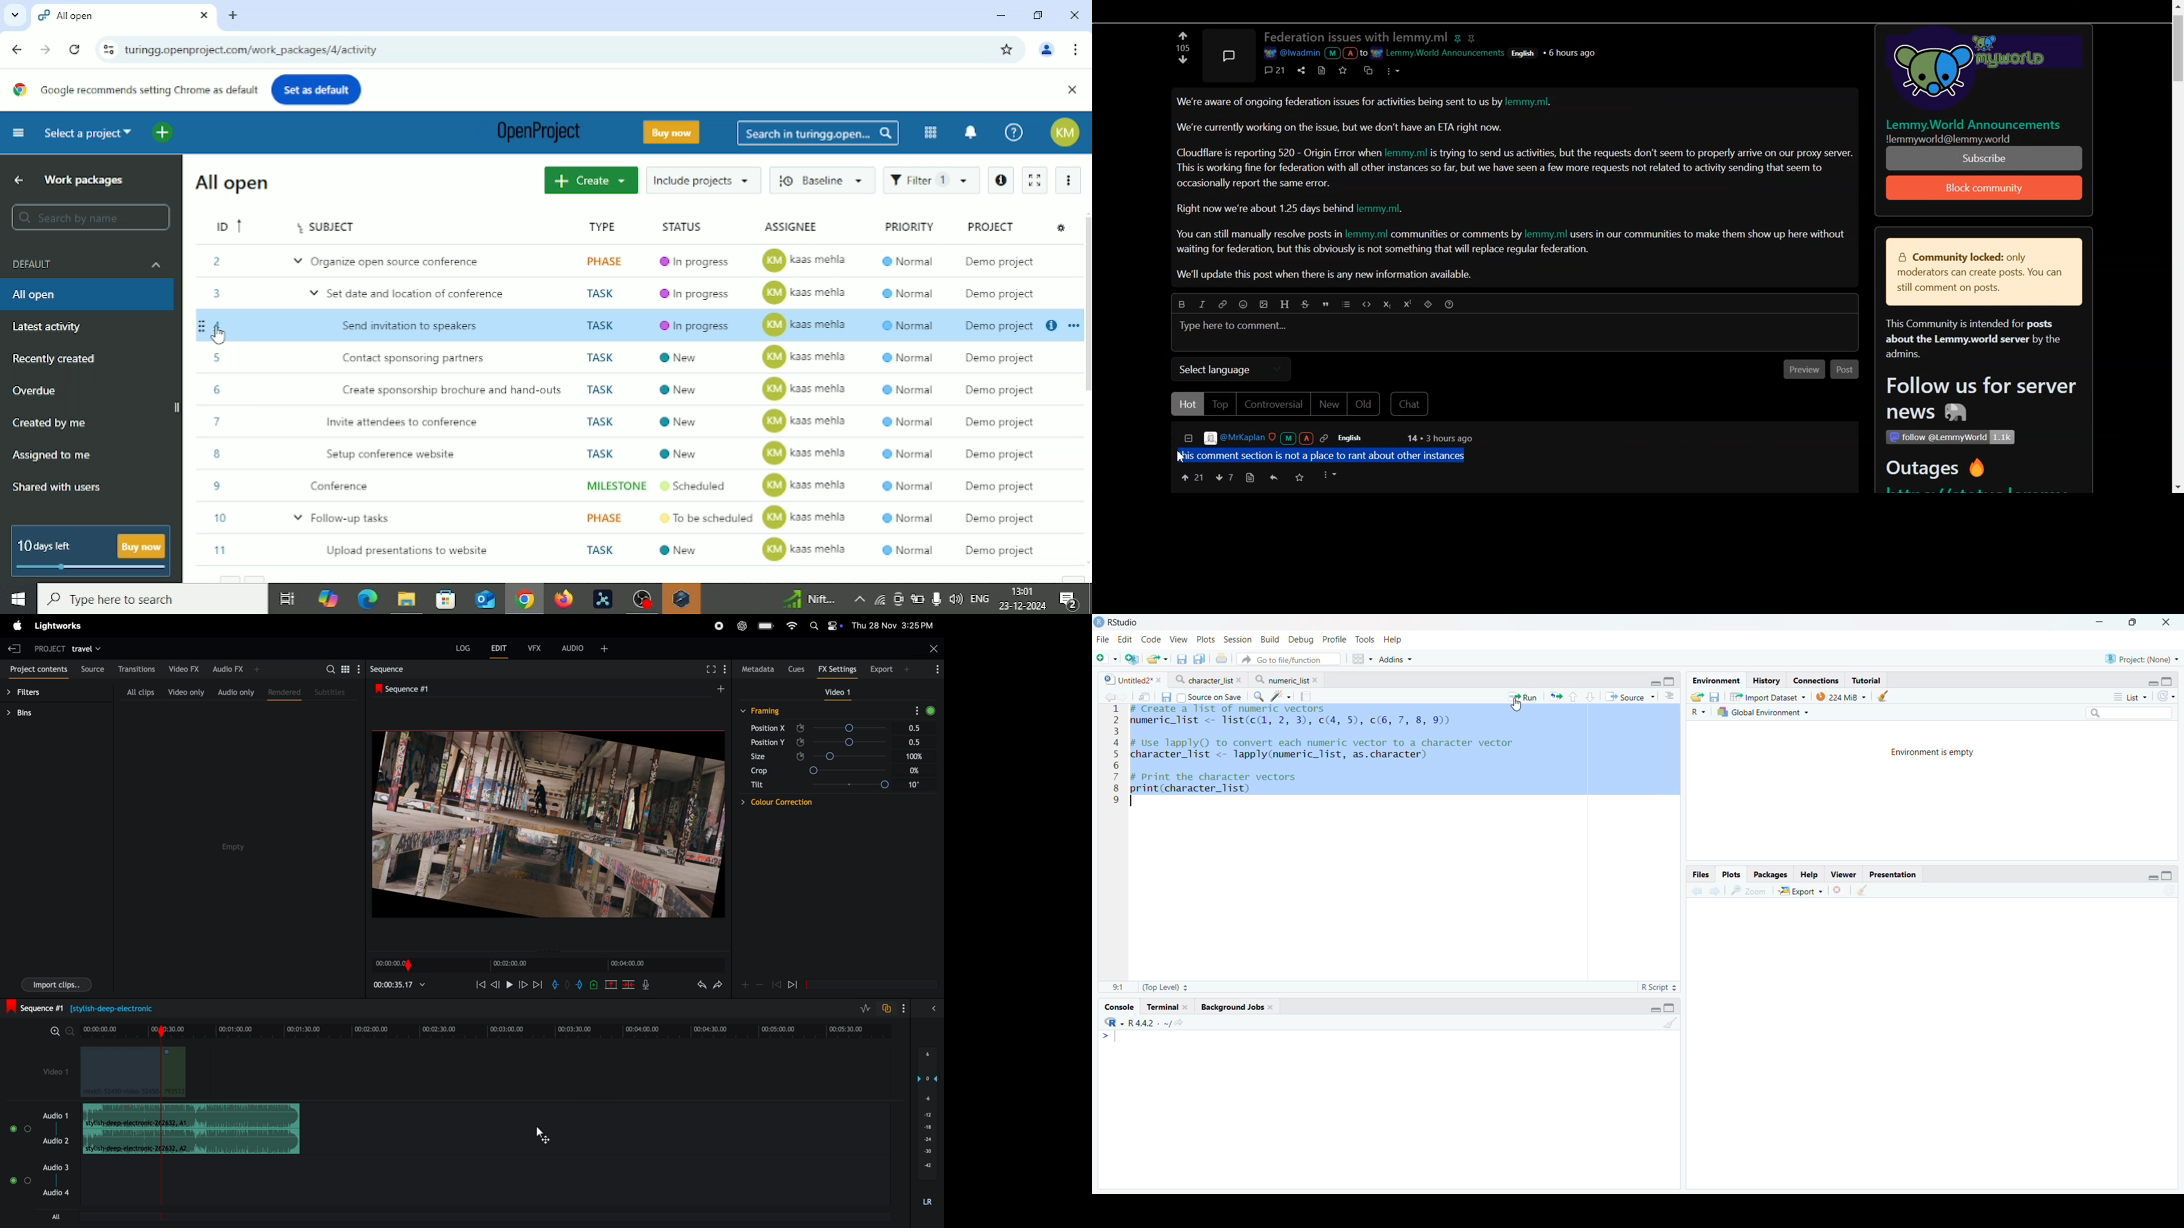 The height and width of the screenshot is (1232, 2184). What do you see at coordinates (1772, 874) in the screenshot?
I see `Packages` at bounding box center [1772, 874].